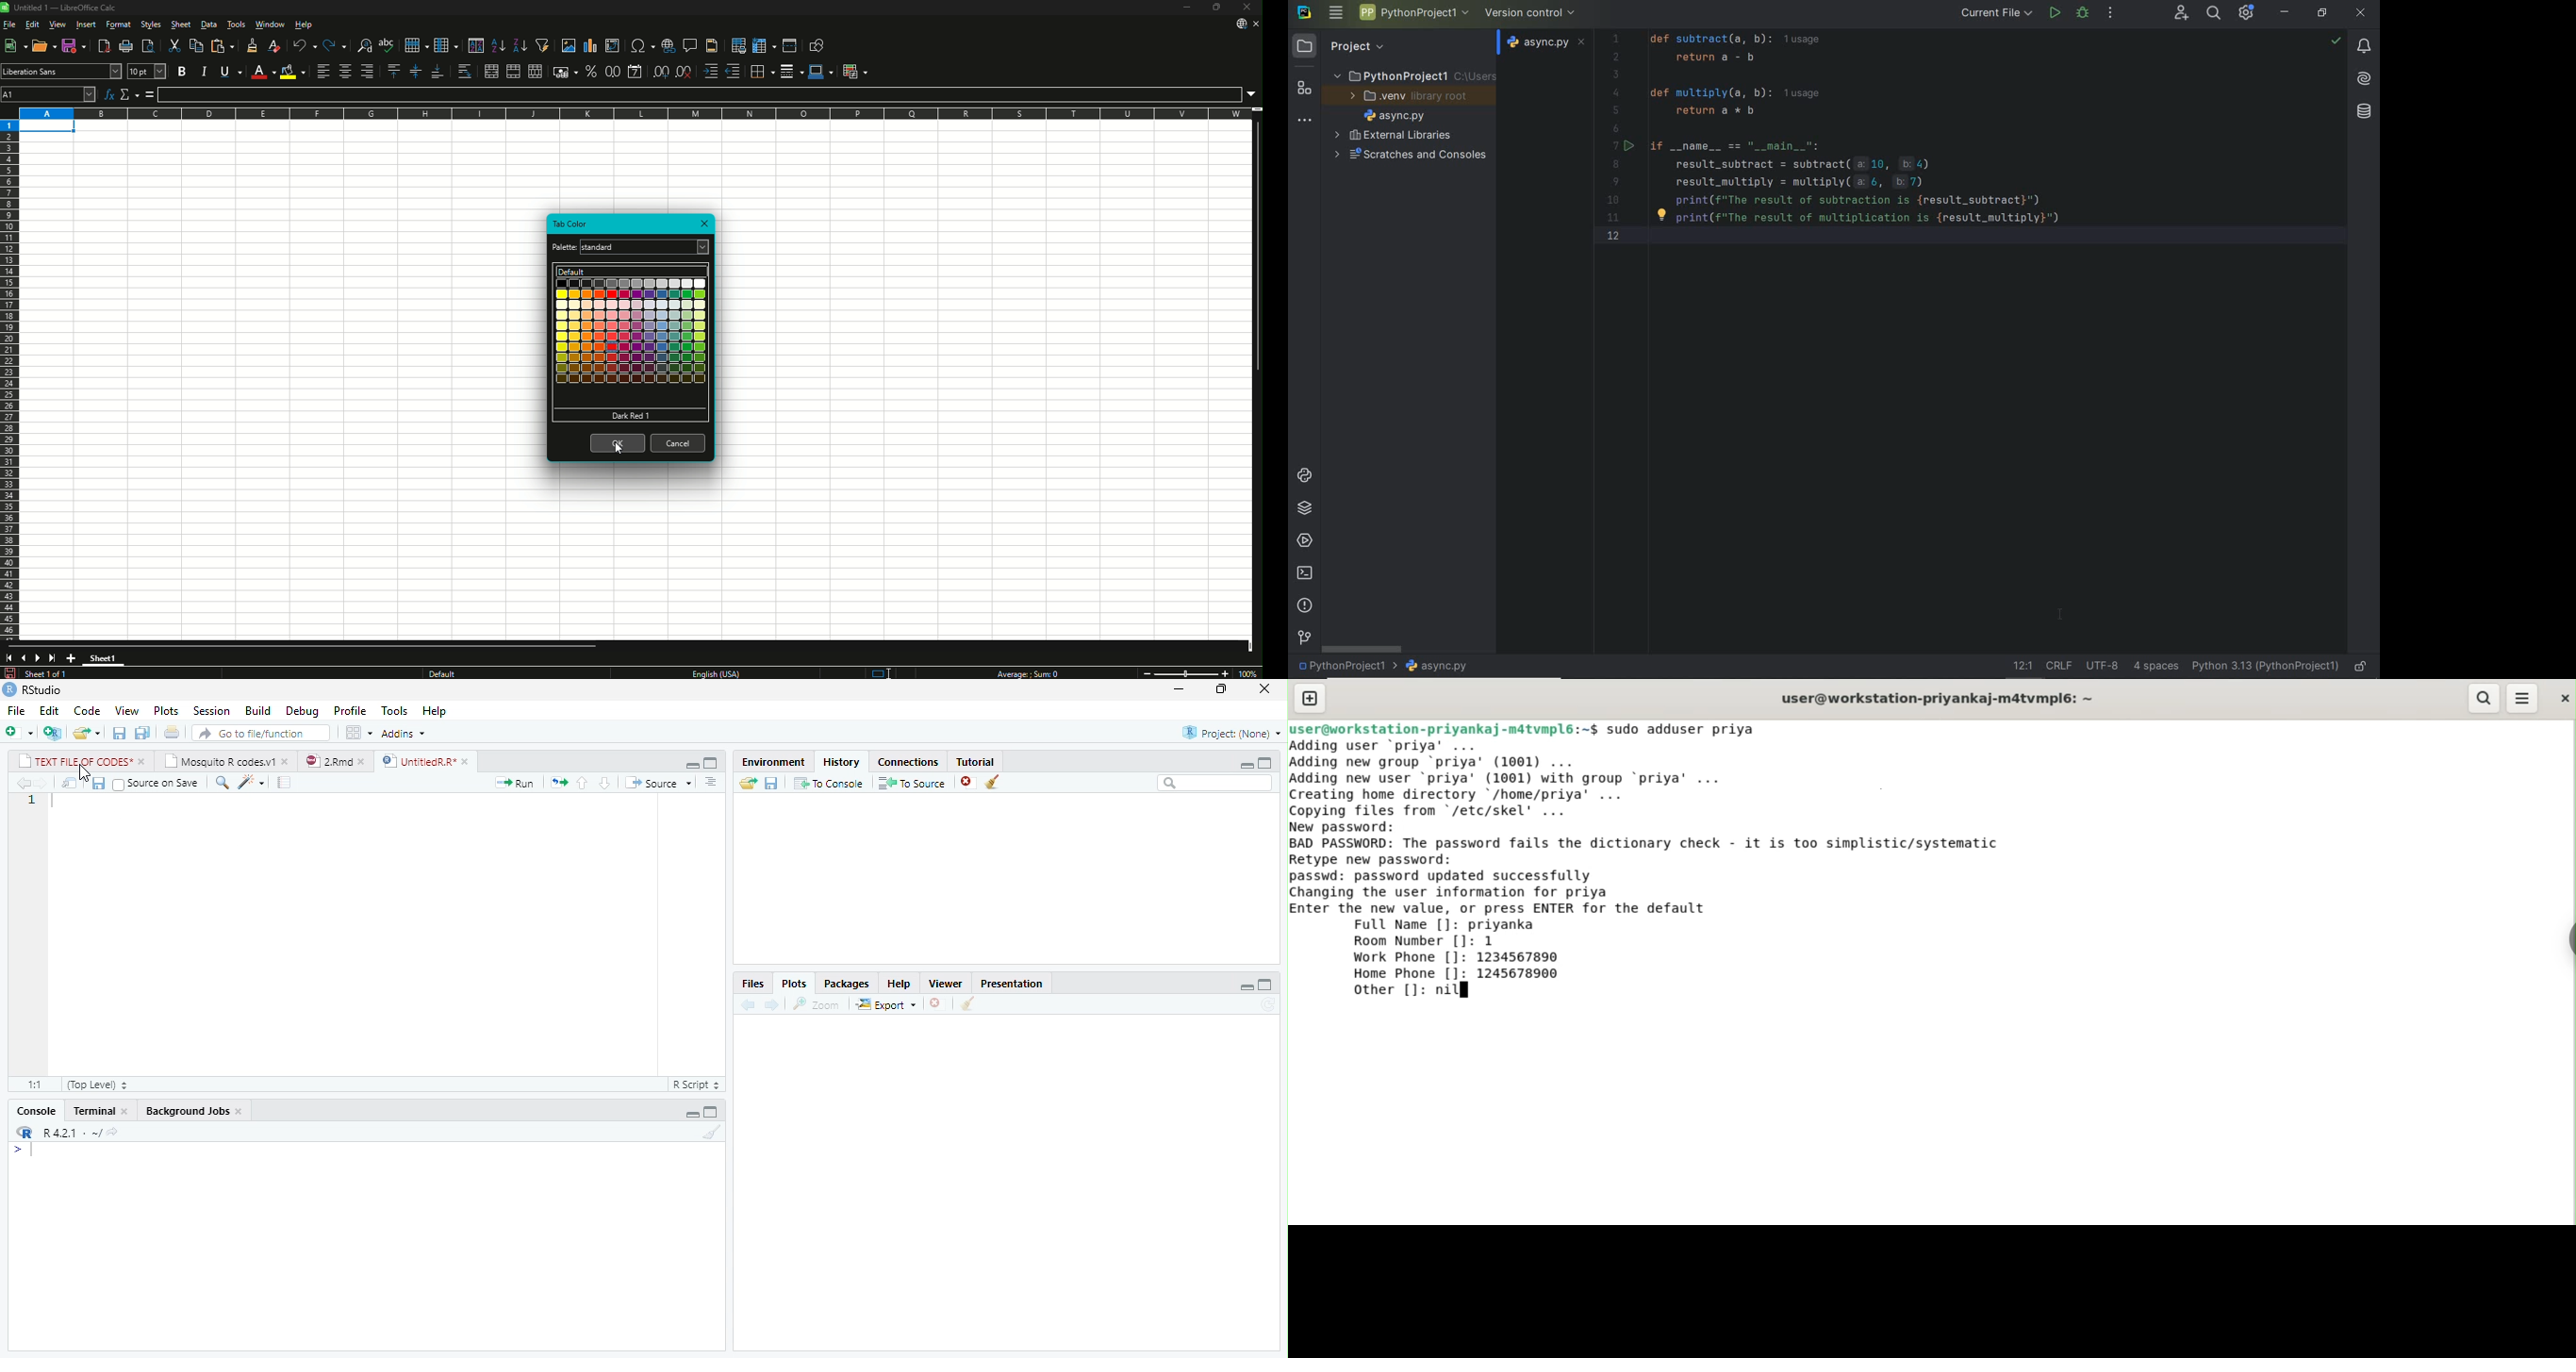 The width and height of the screenshot is (2576, 1372). Describe the element at coordinates (87, 733) in the screenshot. I see `open file` at that location.